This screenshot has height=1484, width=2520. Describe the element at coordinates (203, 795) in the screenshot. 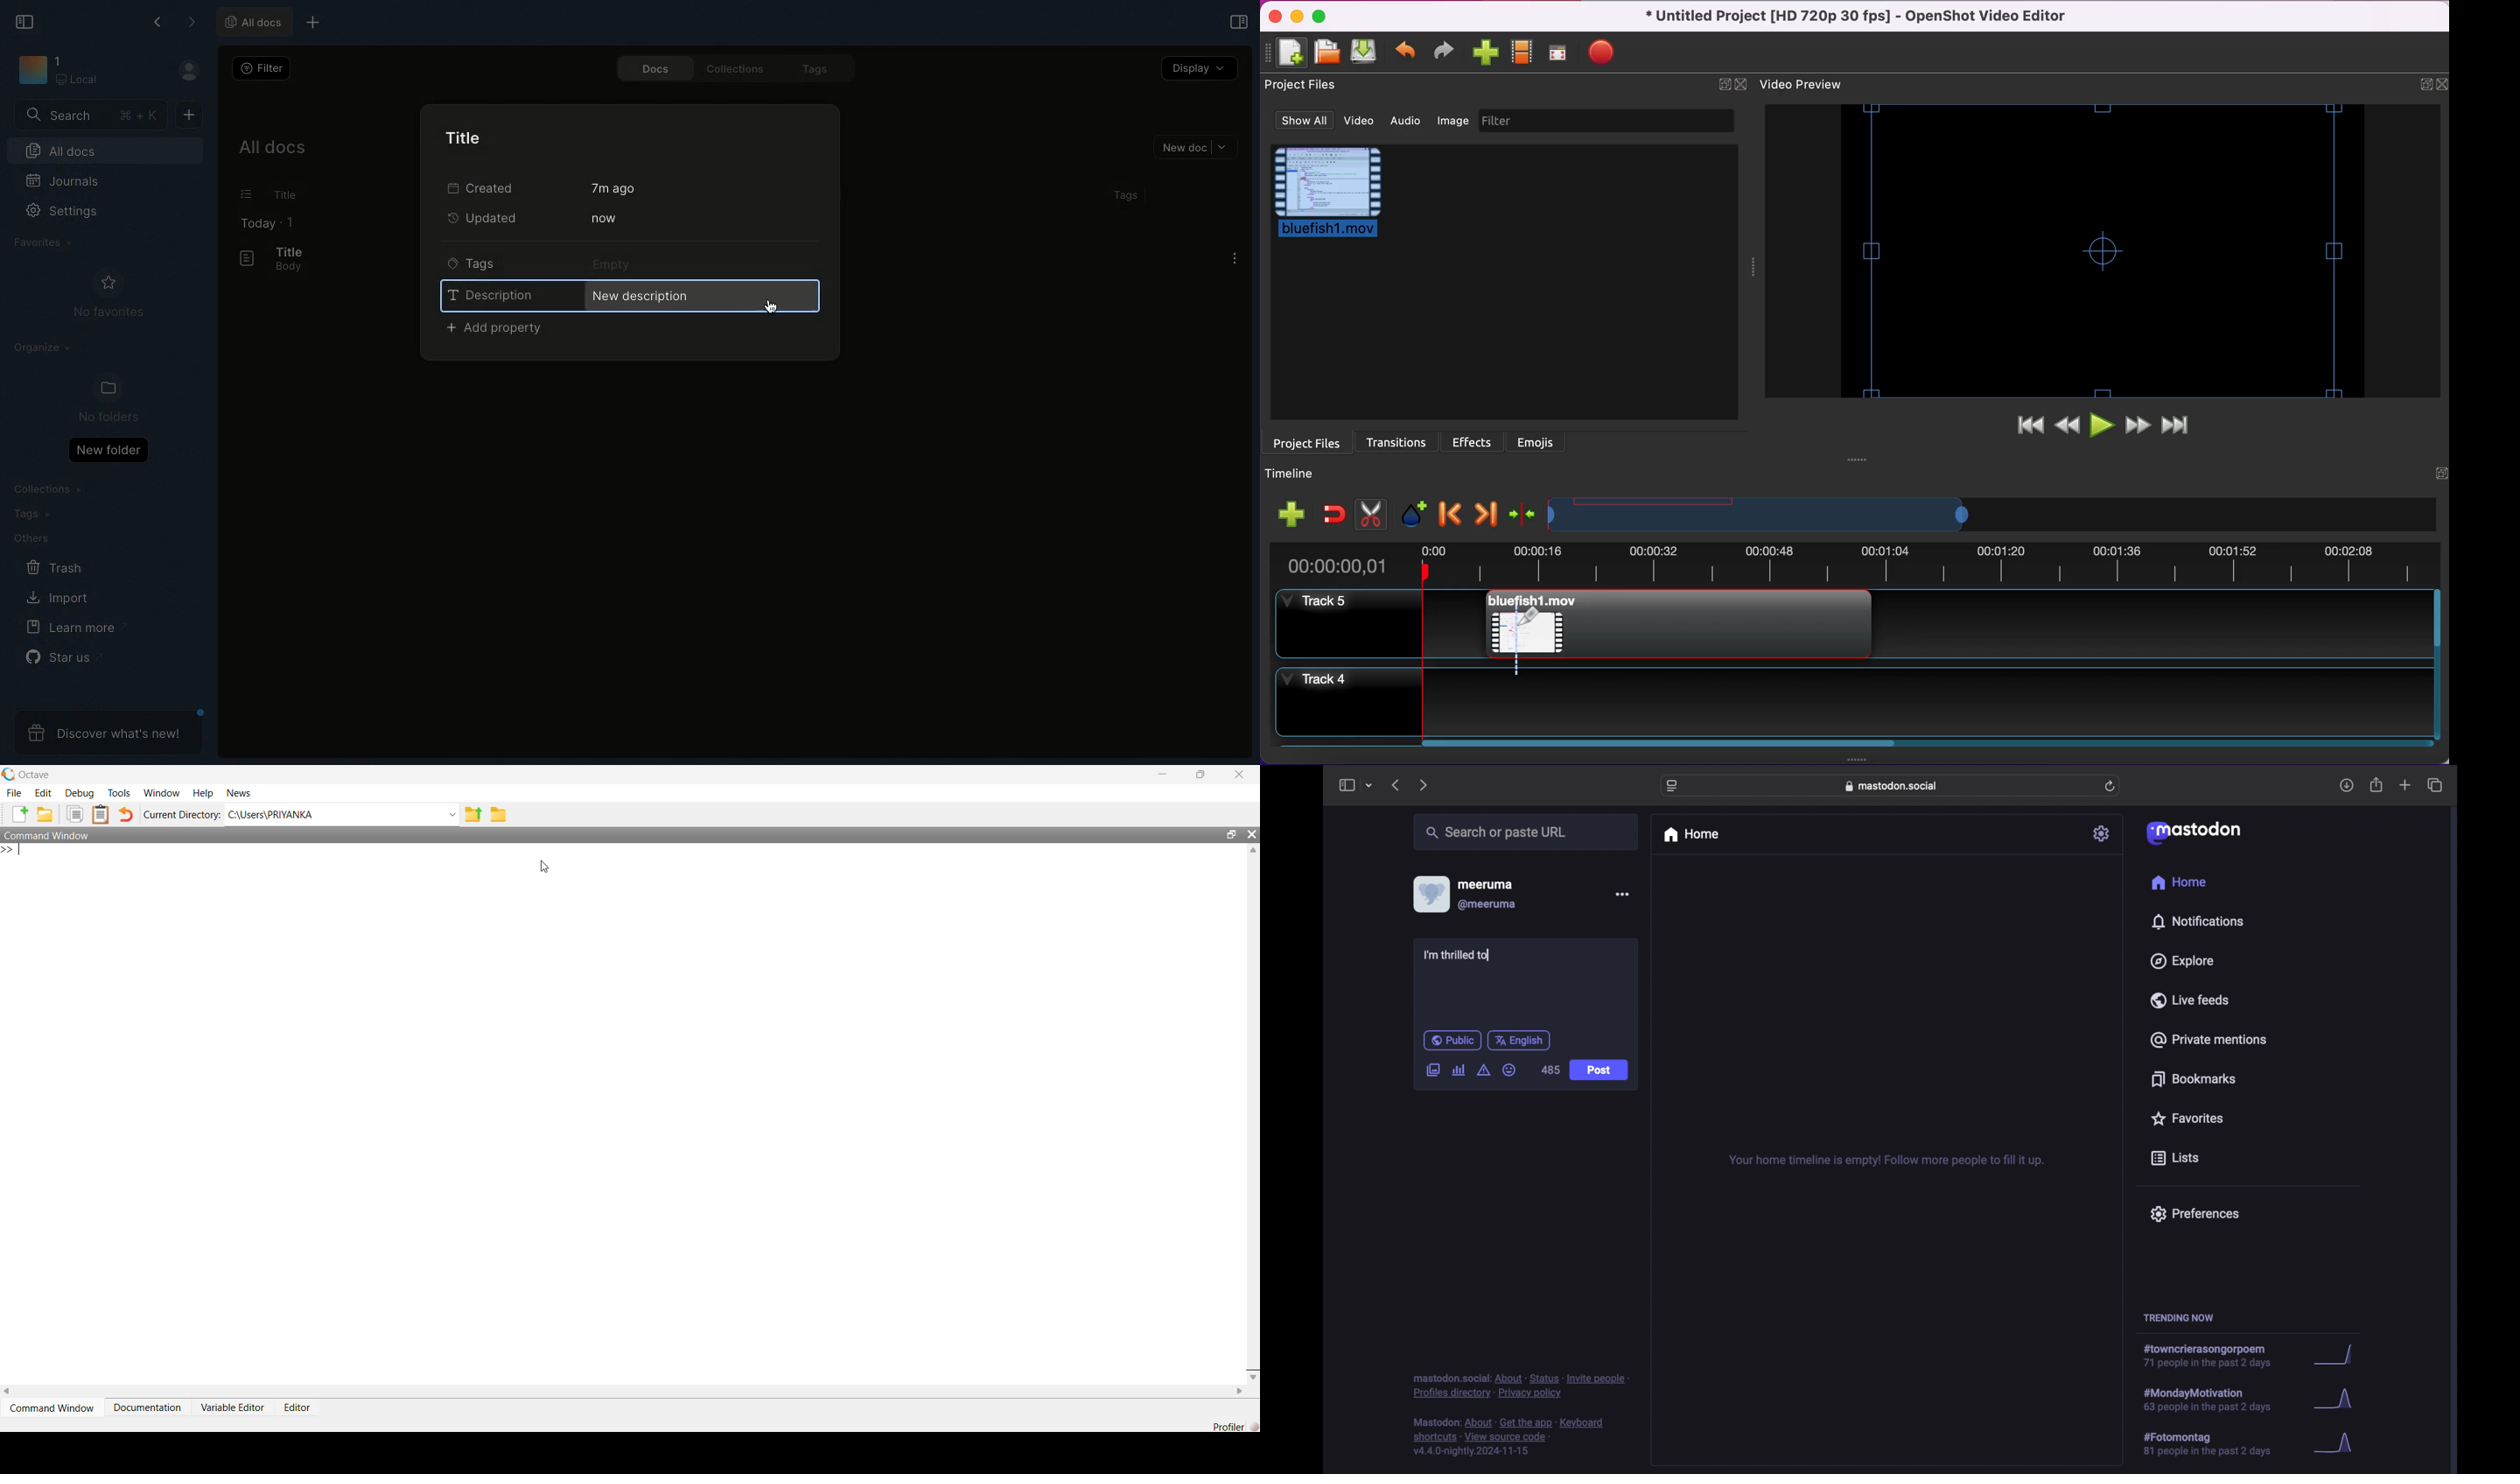

I see `Help` at that location.